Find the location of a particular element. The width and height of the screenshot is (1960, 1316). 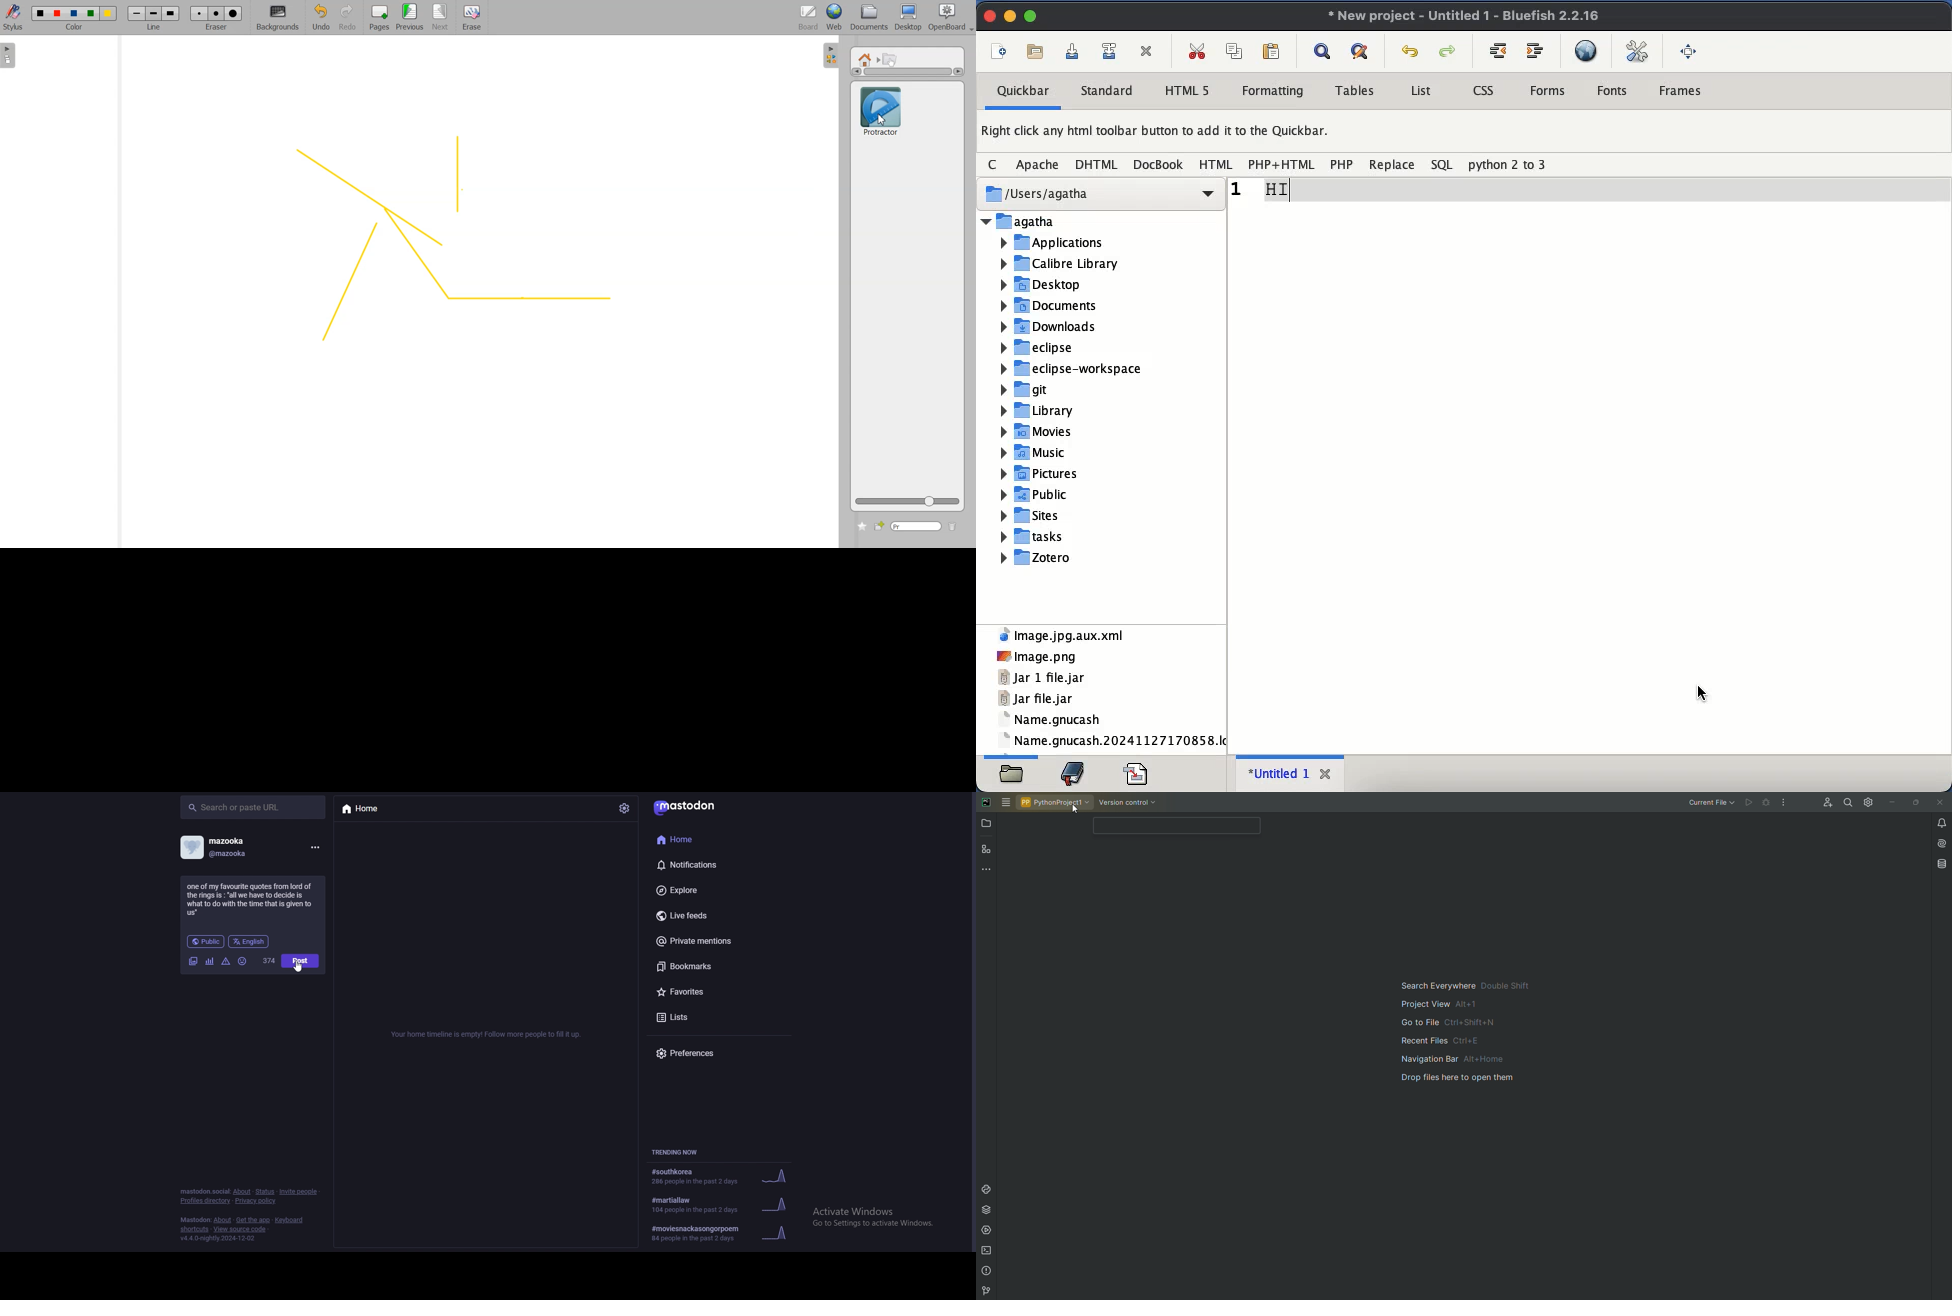

list is located at coordinates (1423, 90).